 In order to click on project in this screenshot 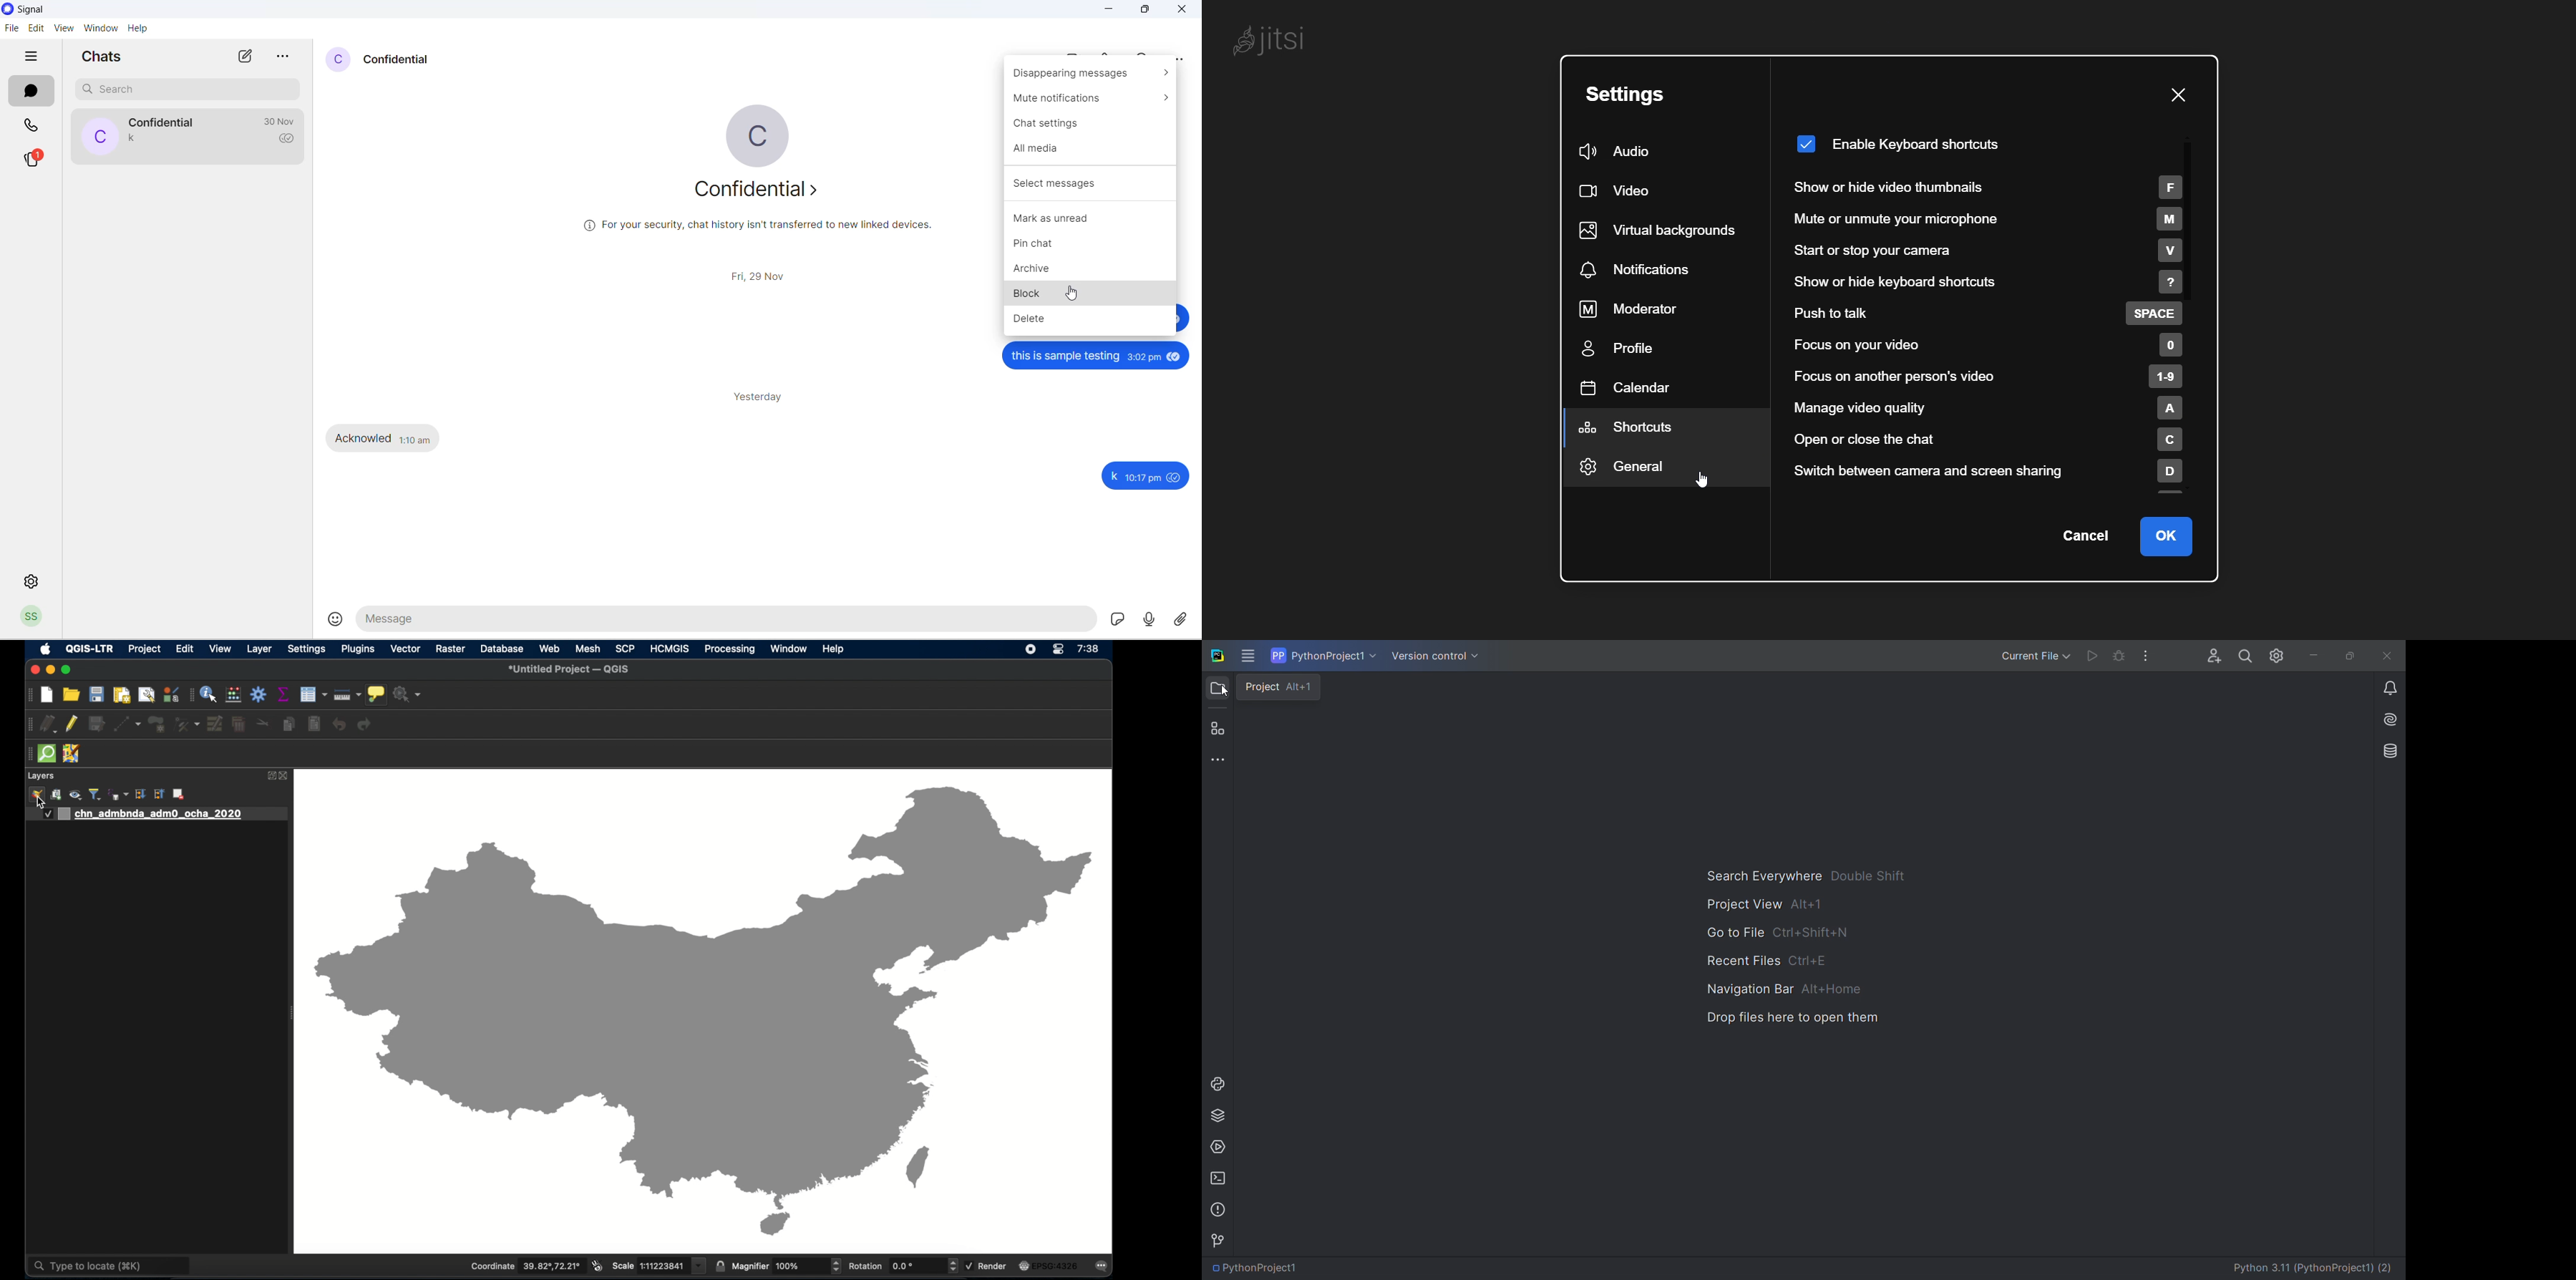, I will do `click(144, 649)`.